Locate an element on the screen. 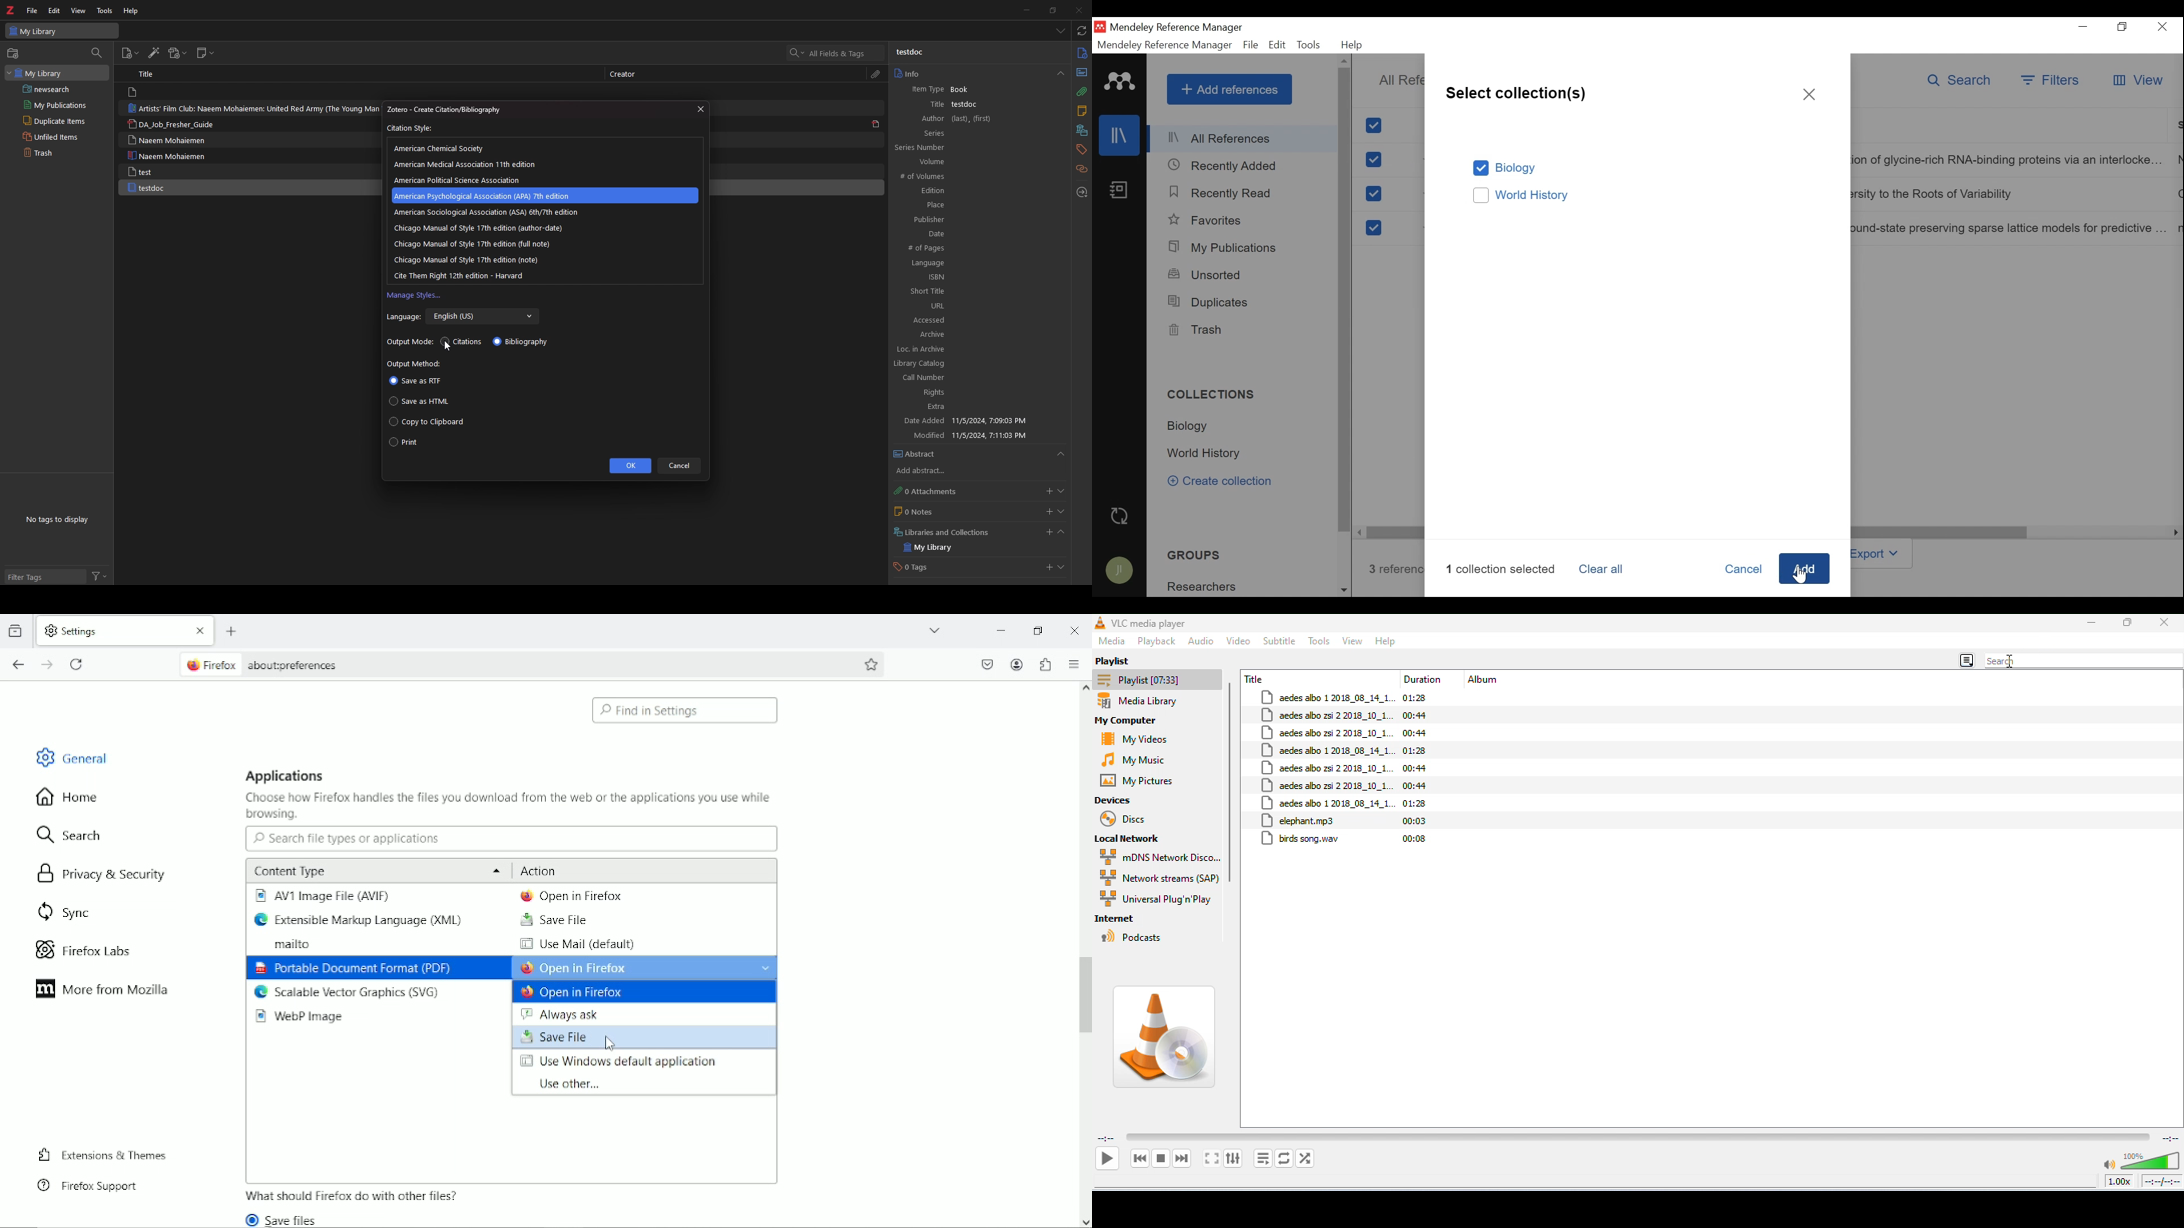 The height and width of the screenshot is (1232, 2184). save as html is located at coordinates (422, 402).